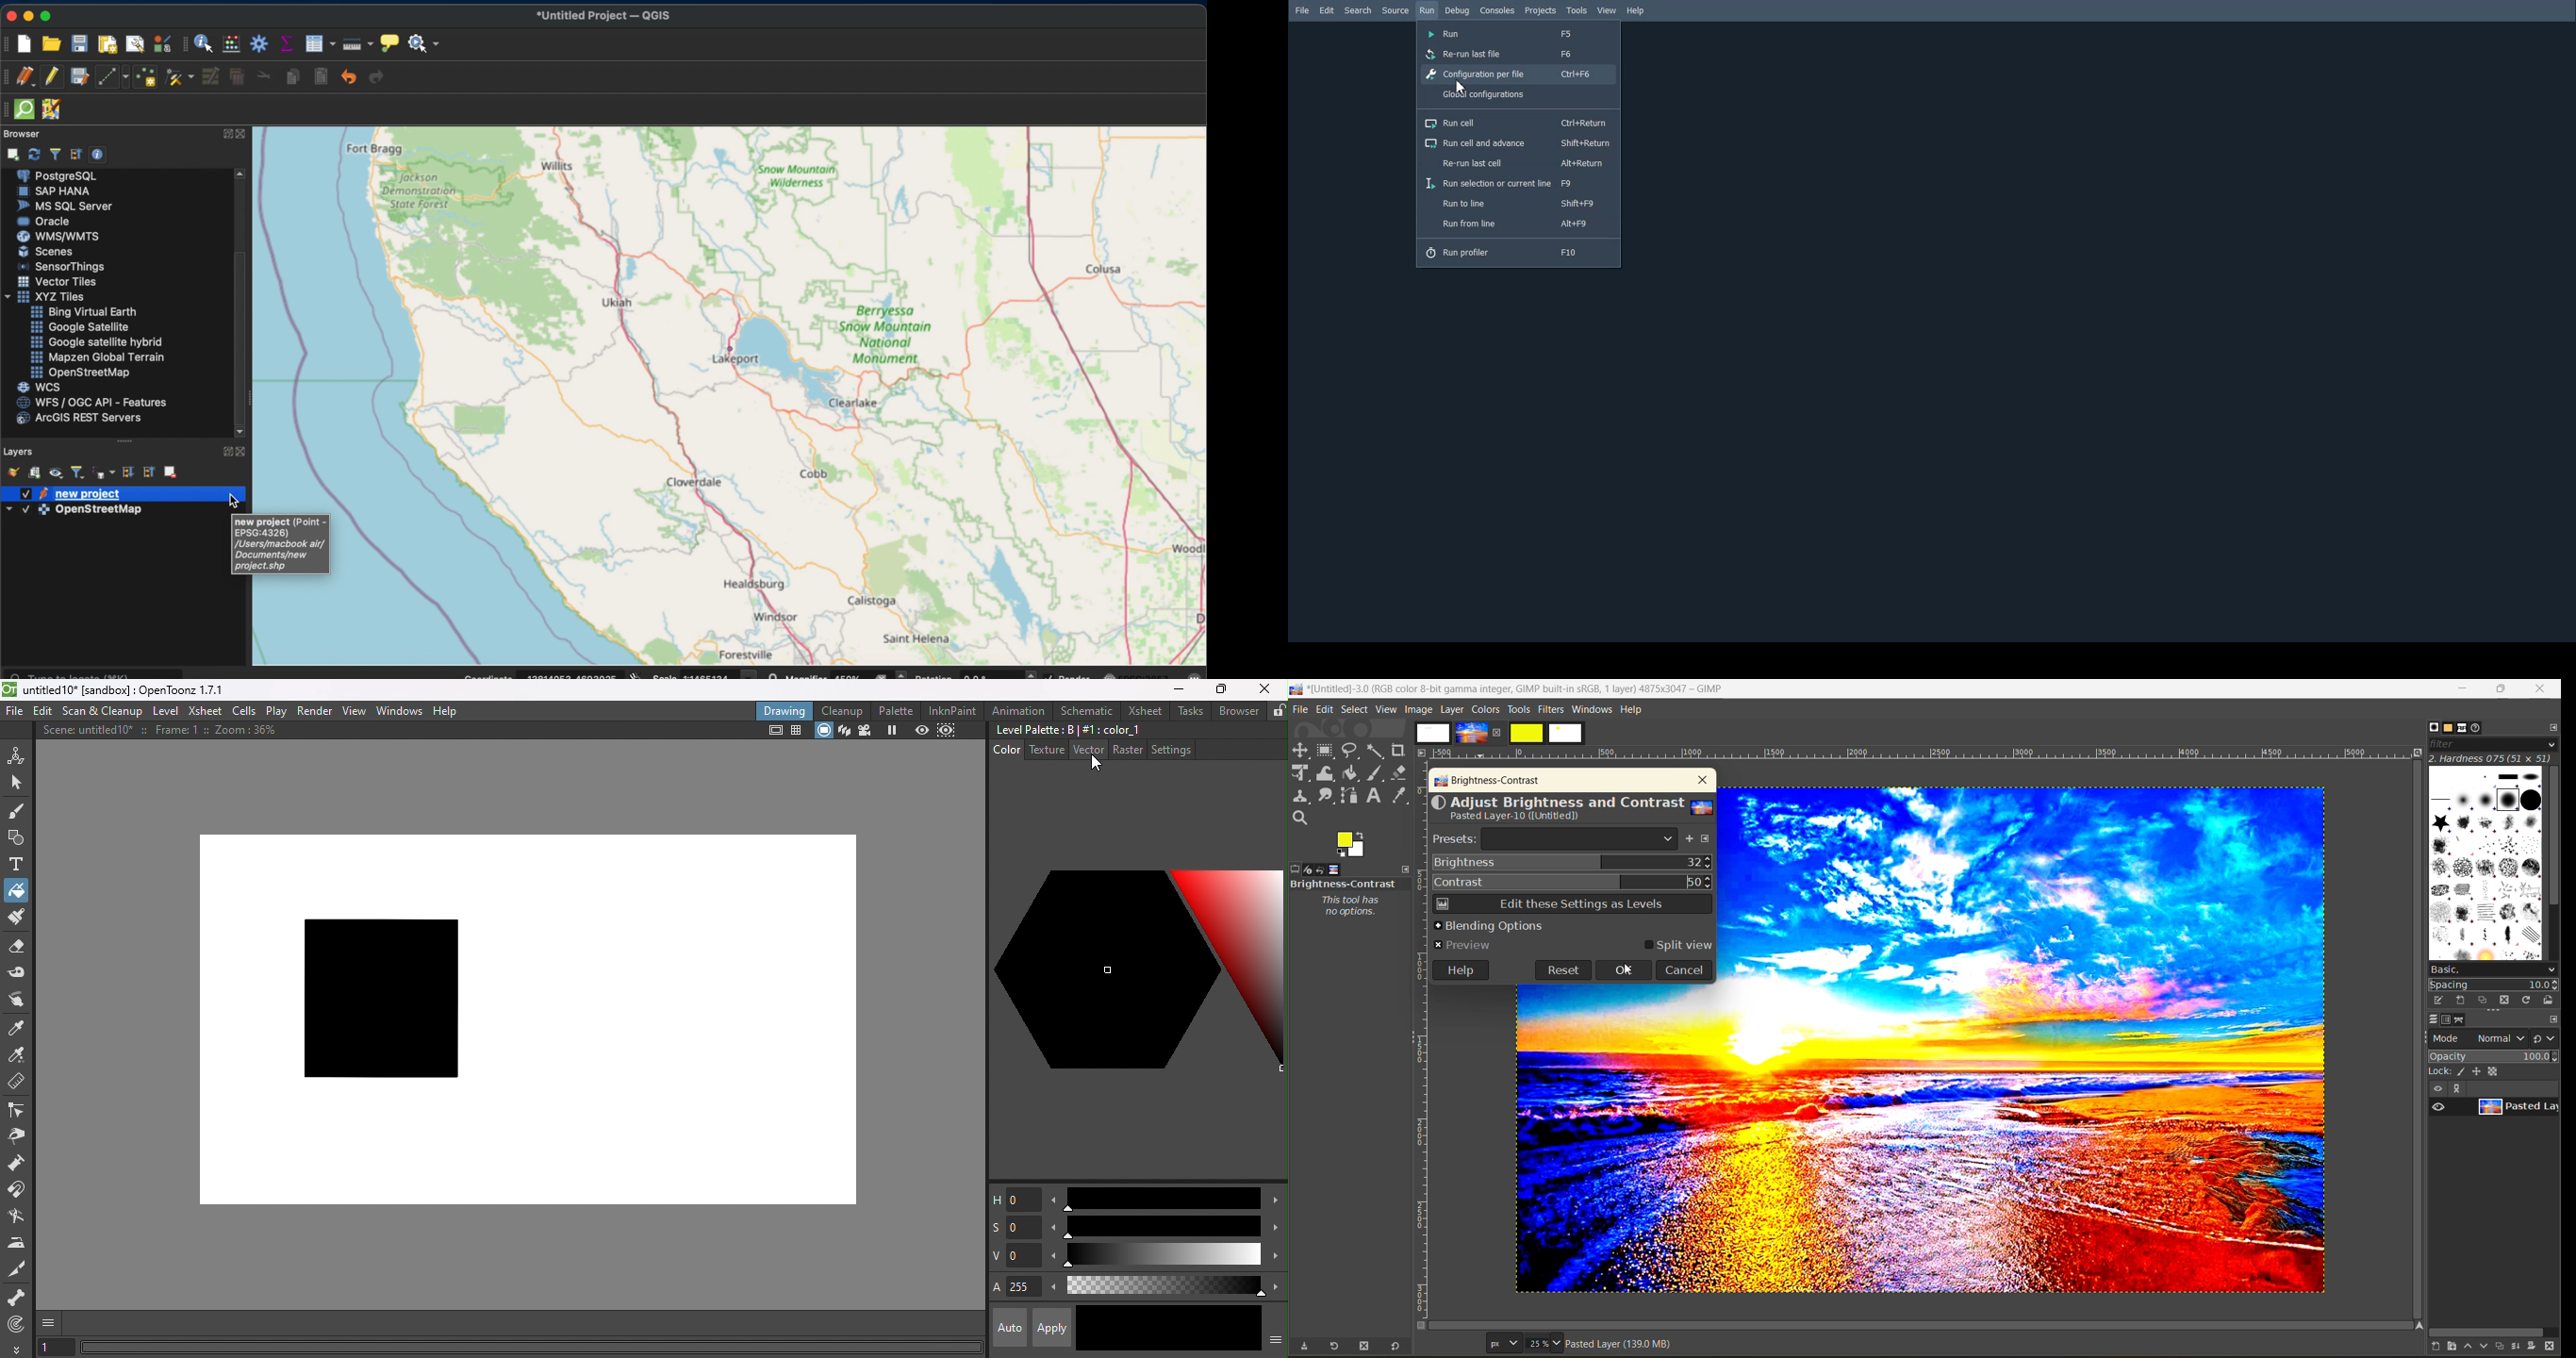 The image size is (2576, 1372). What do you see at coordinates (893, 732) in the screenshot?
I see `Freeze` at bounding box center [893, 732].